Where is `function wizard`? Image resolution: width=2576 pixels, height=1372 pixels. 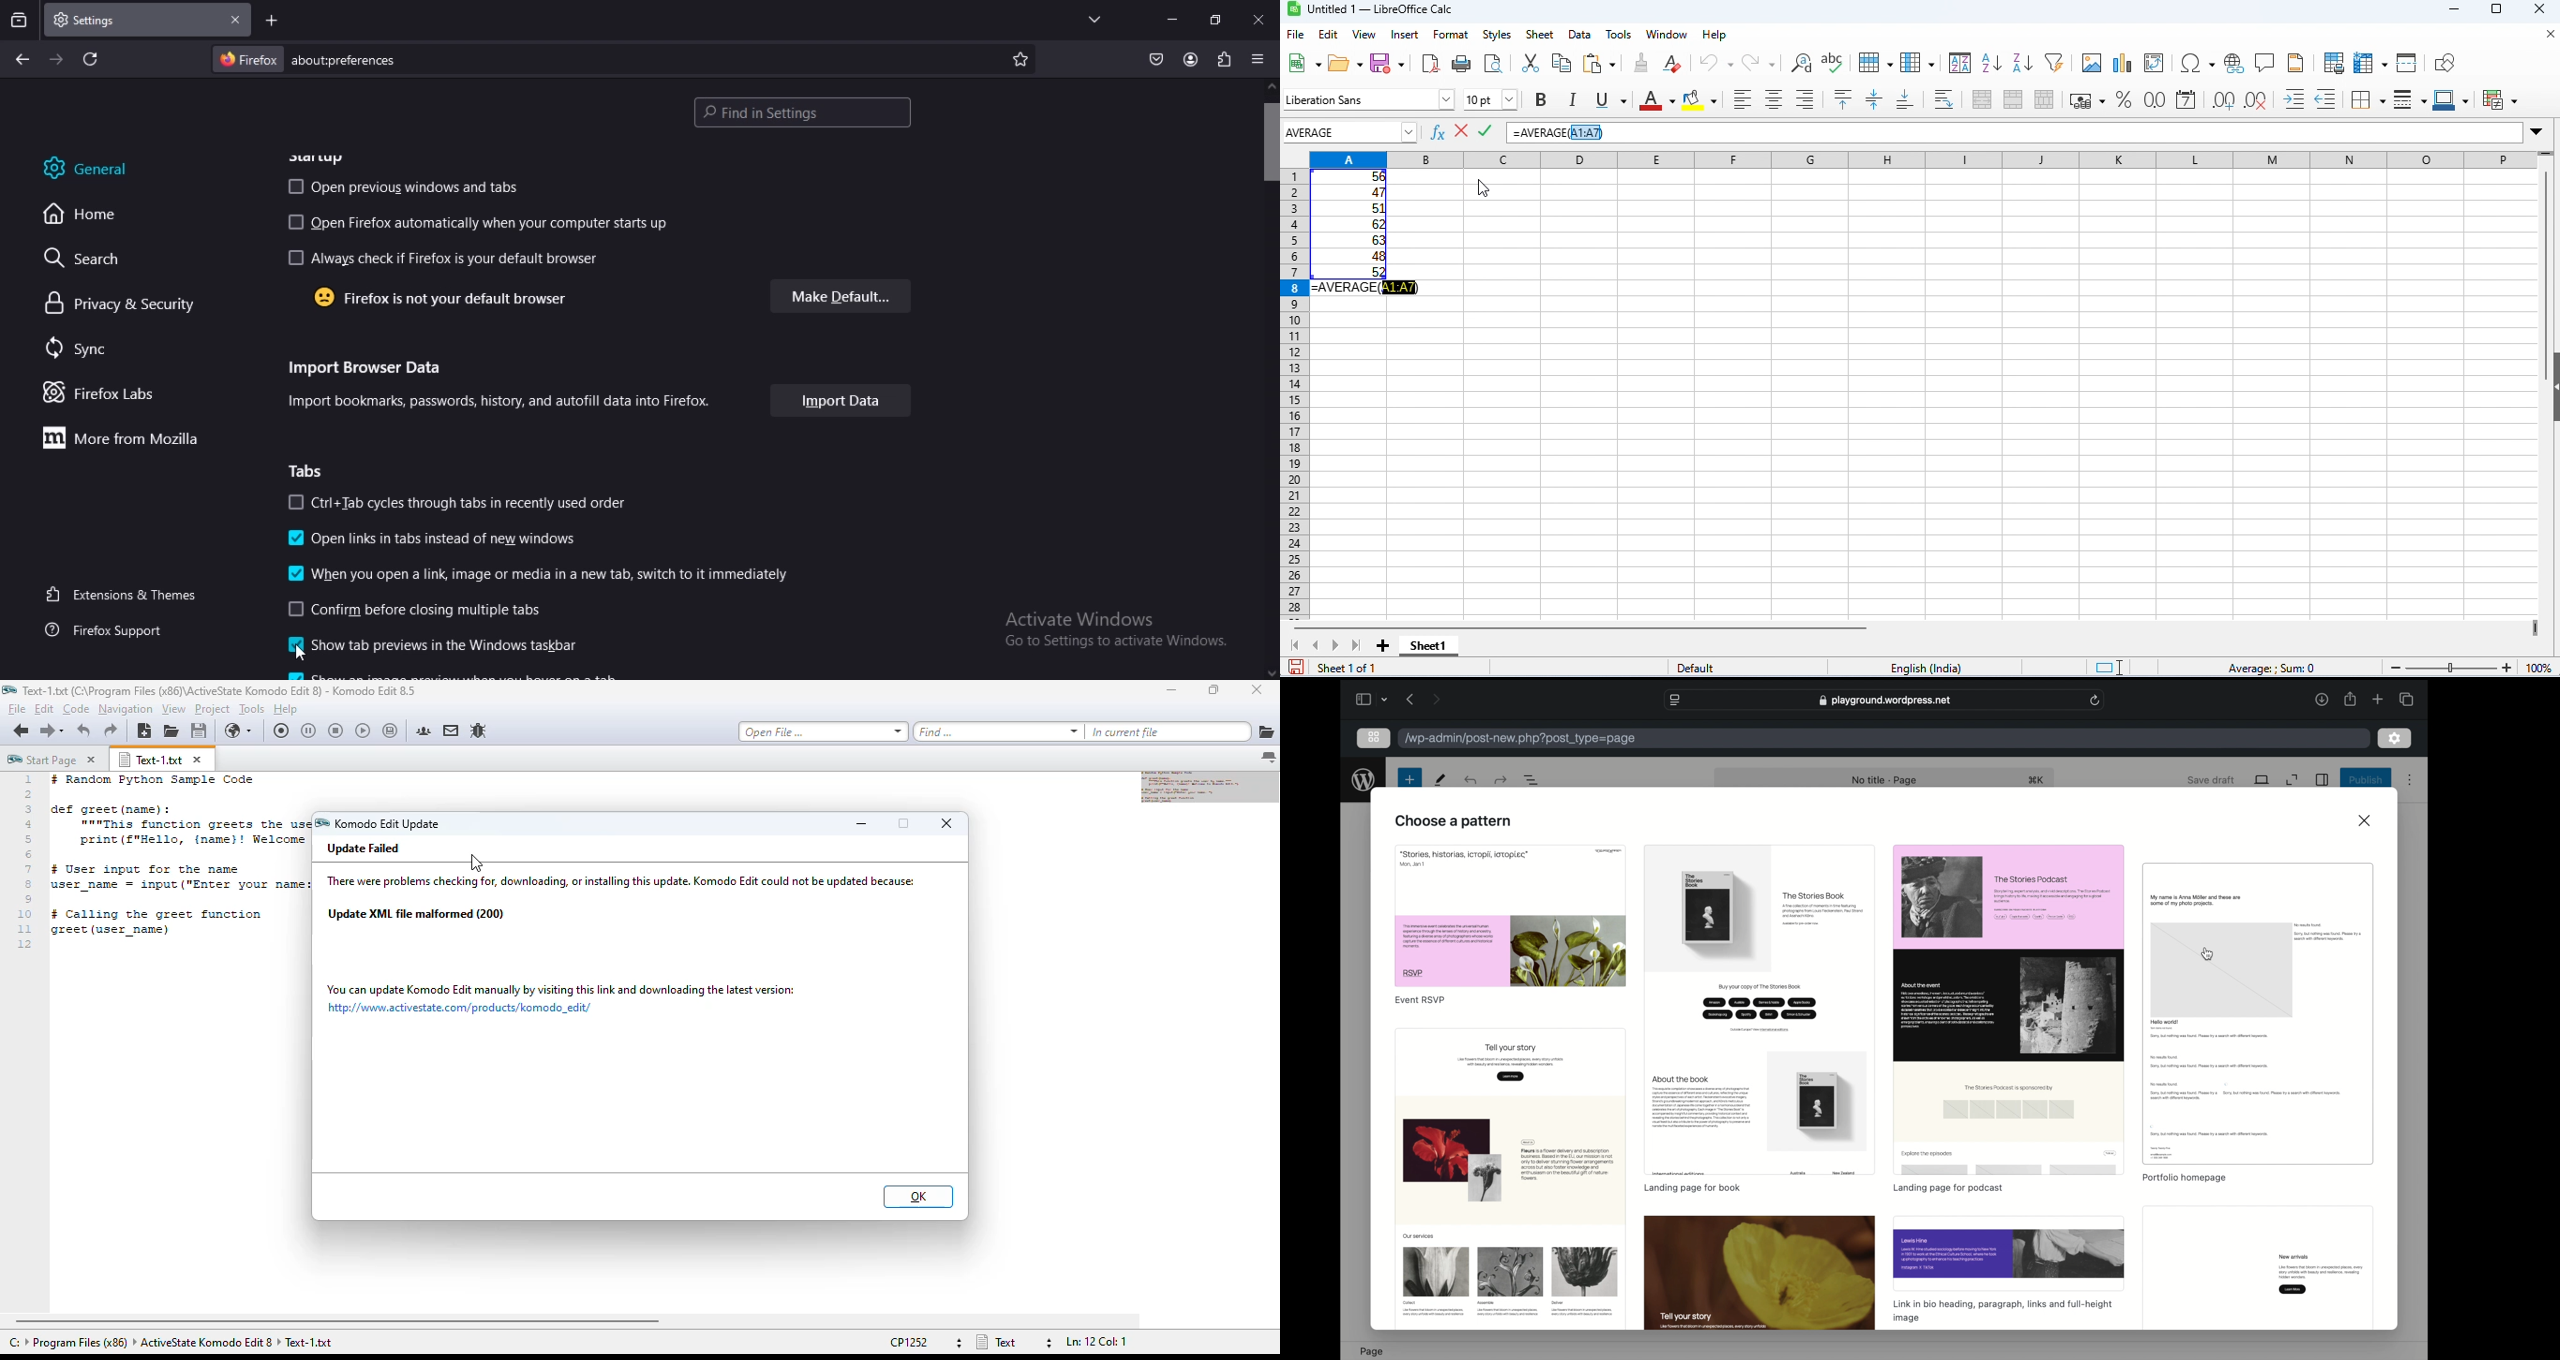 function wizard is located at coordinates (1439, 132).